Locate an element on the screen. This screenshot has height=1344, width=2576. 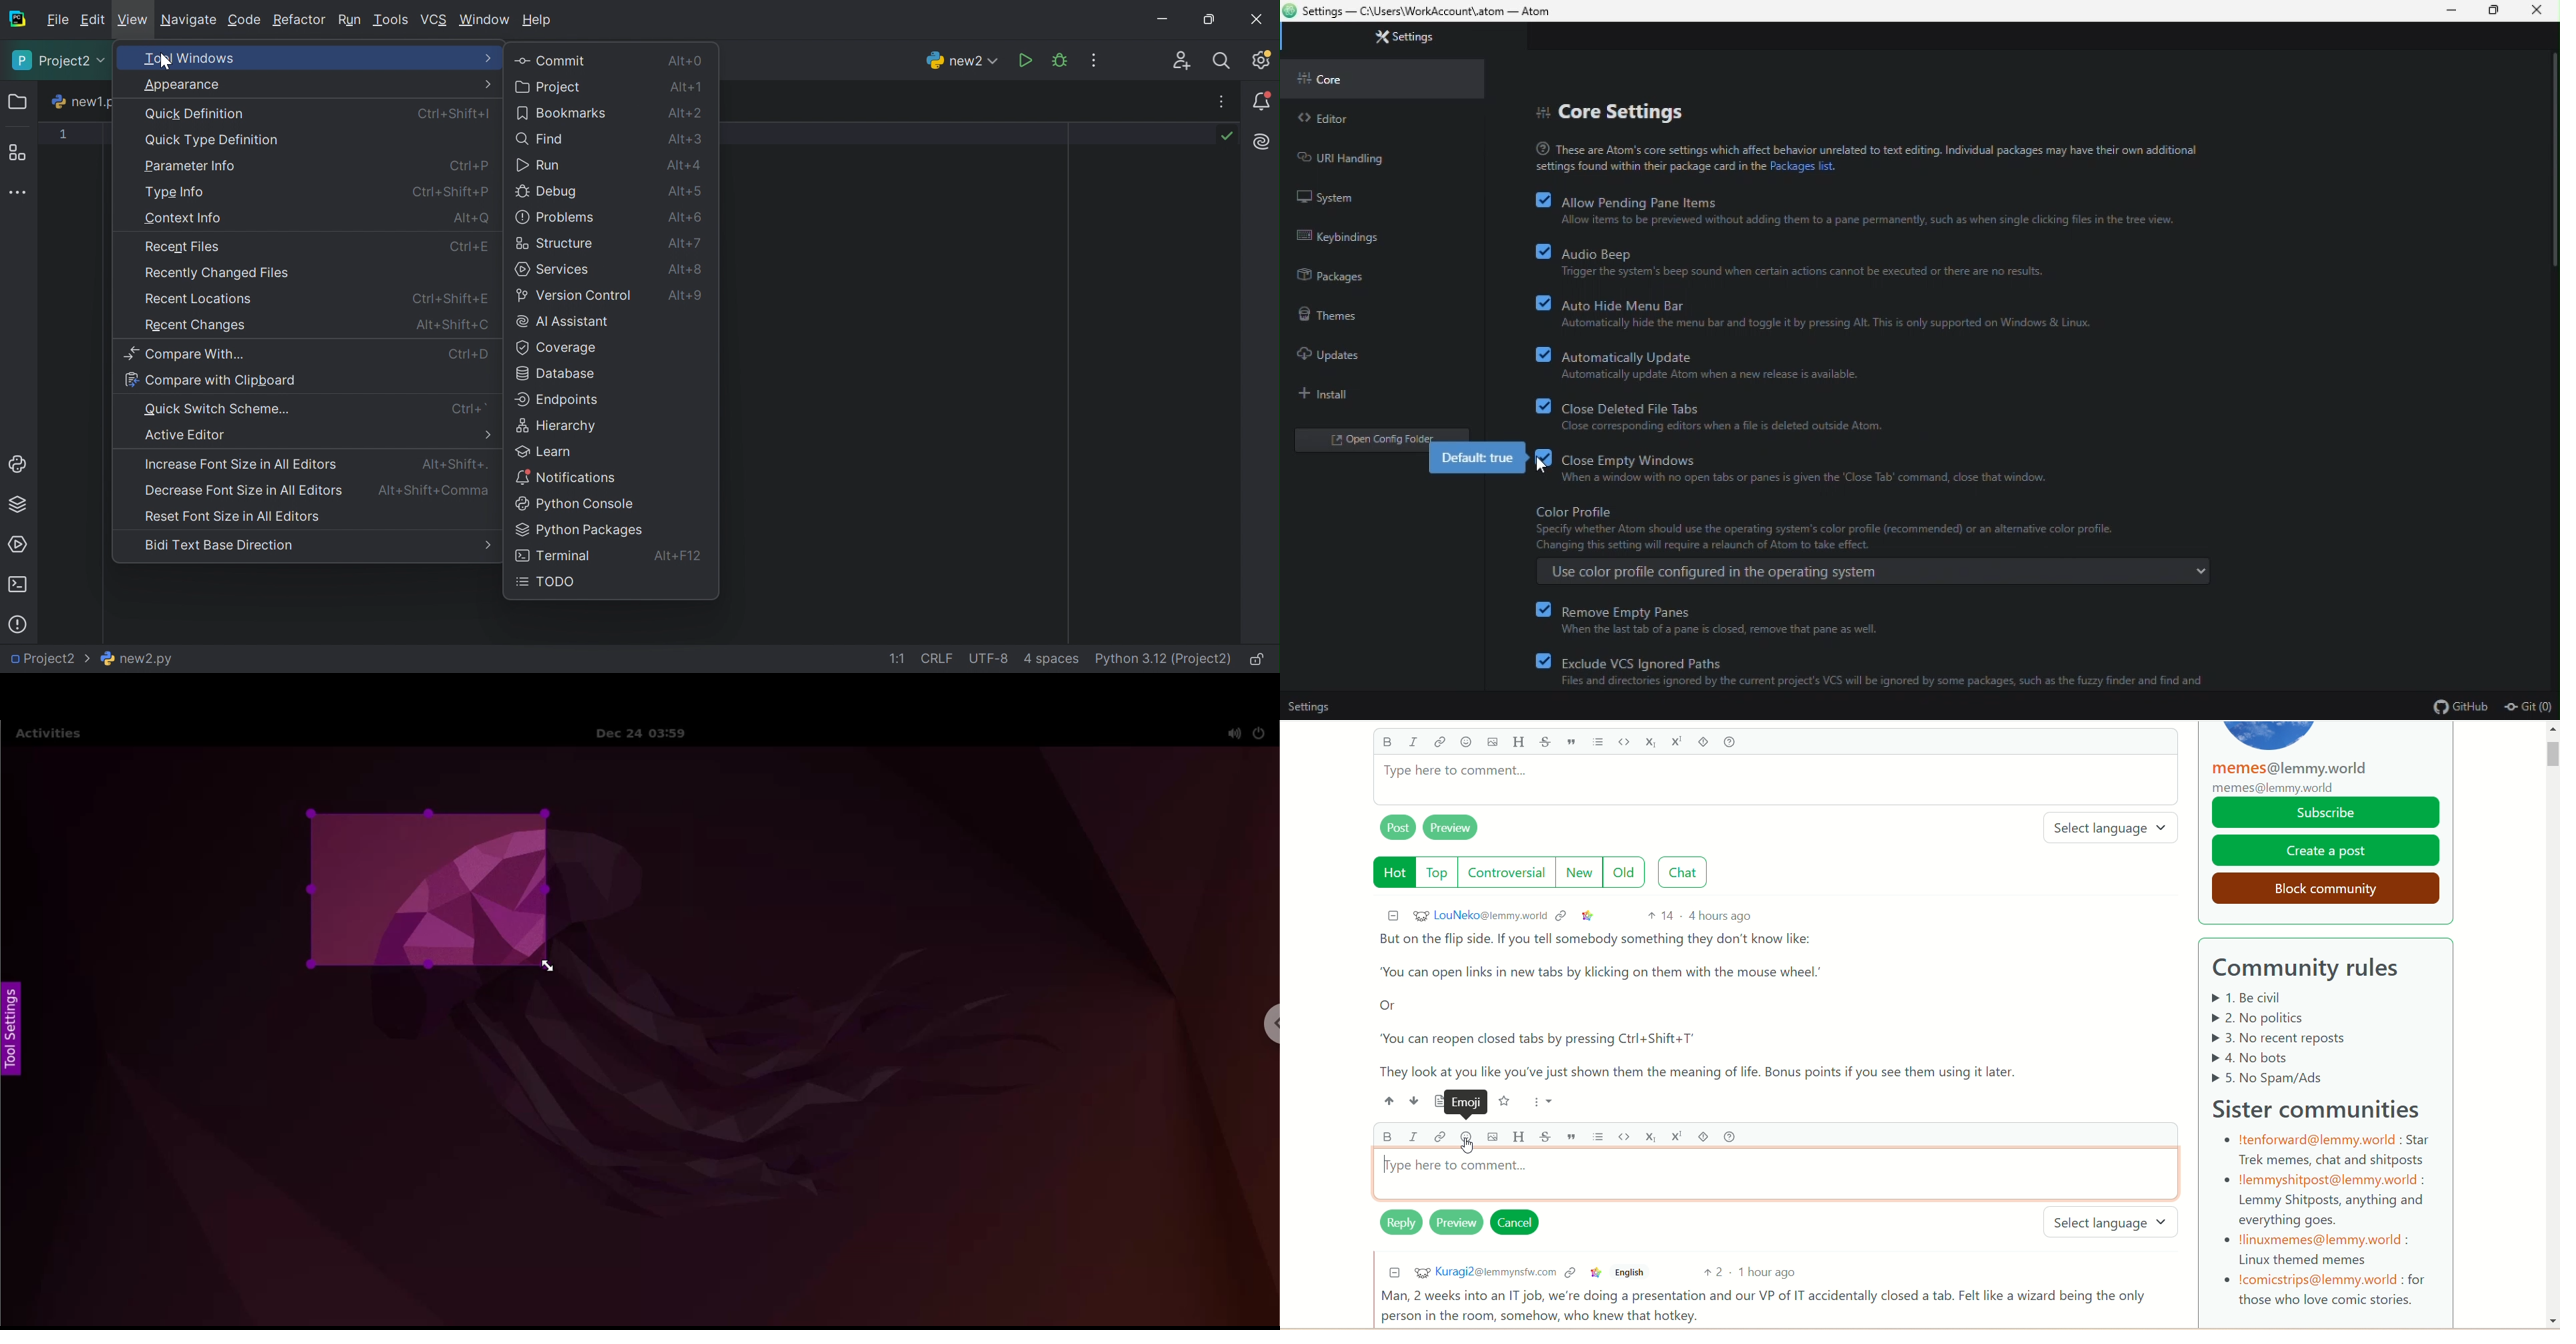
link is located at coordinates (1588, 915).